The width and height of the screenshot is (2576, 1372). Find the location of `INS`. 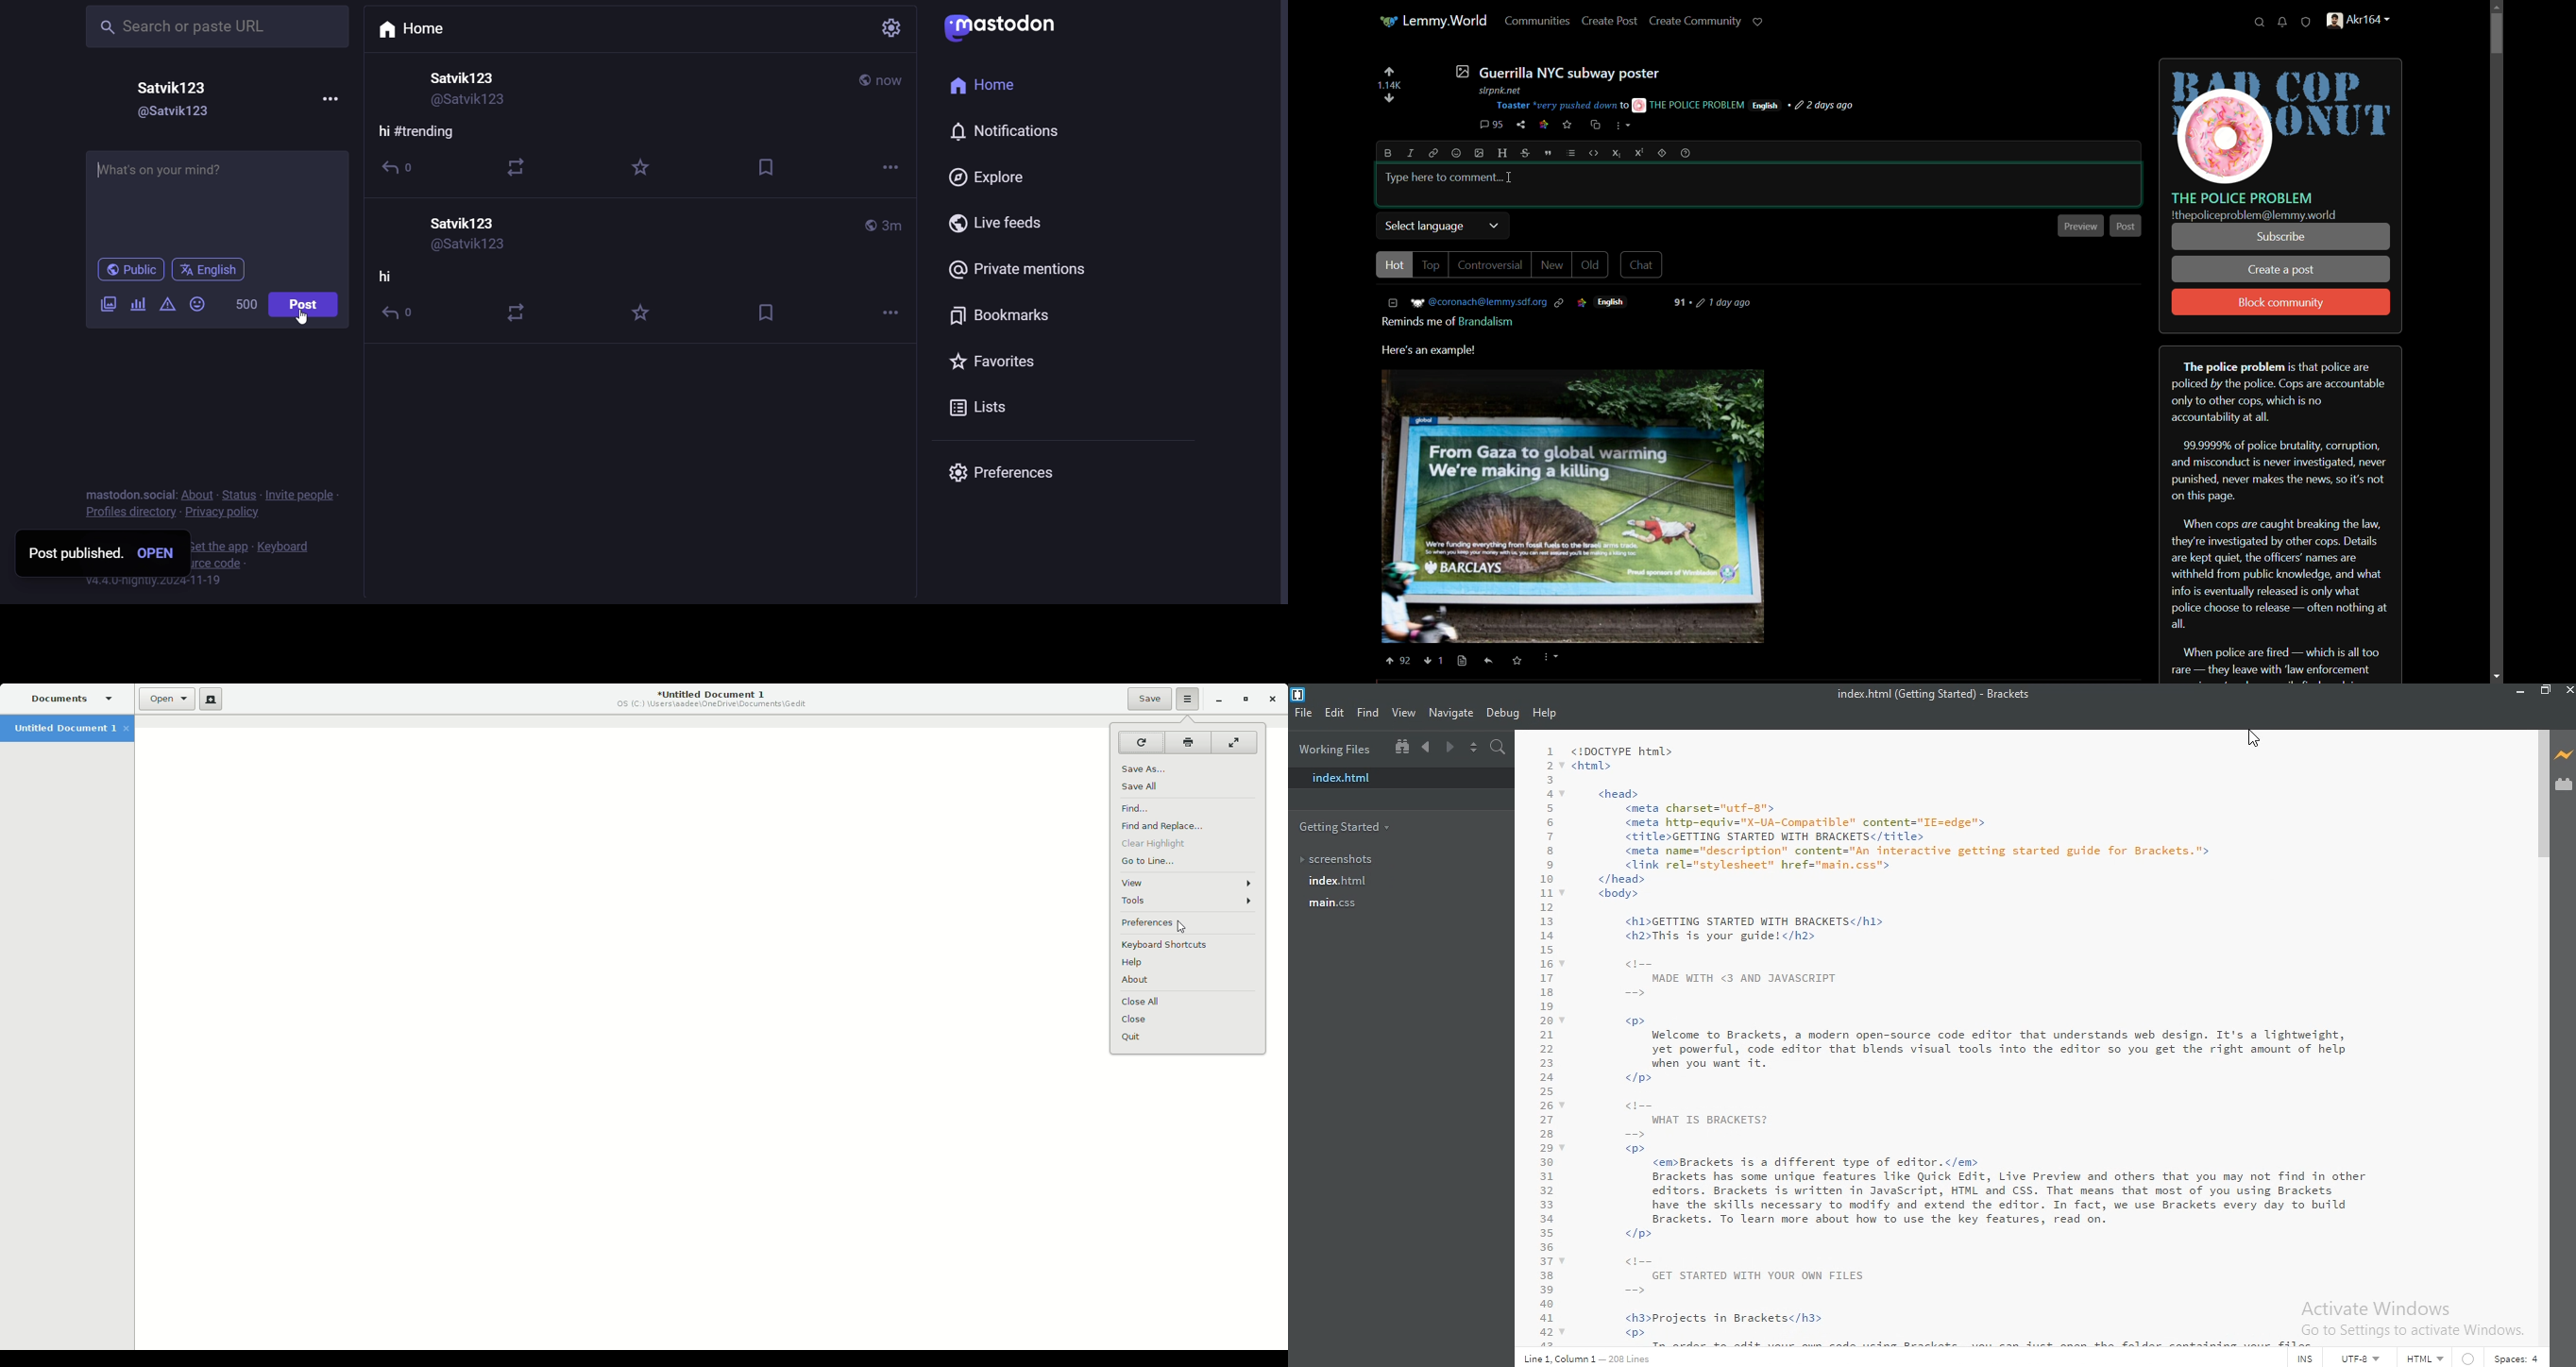

INS is located at coordinates (2304, 1359).